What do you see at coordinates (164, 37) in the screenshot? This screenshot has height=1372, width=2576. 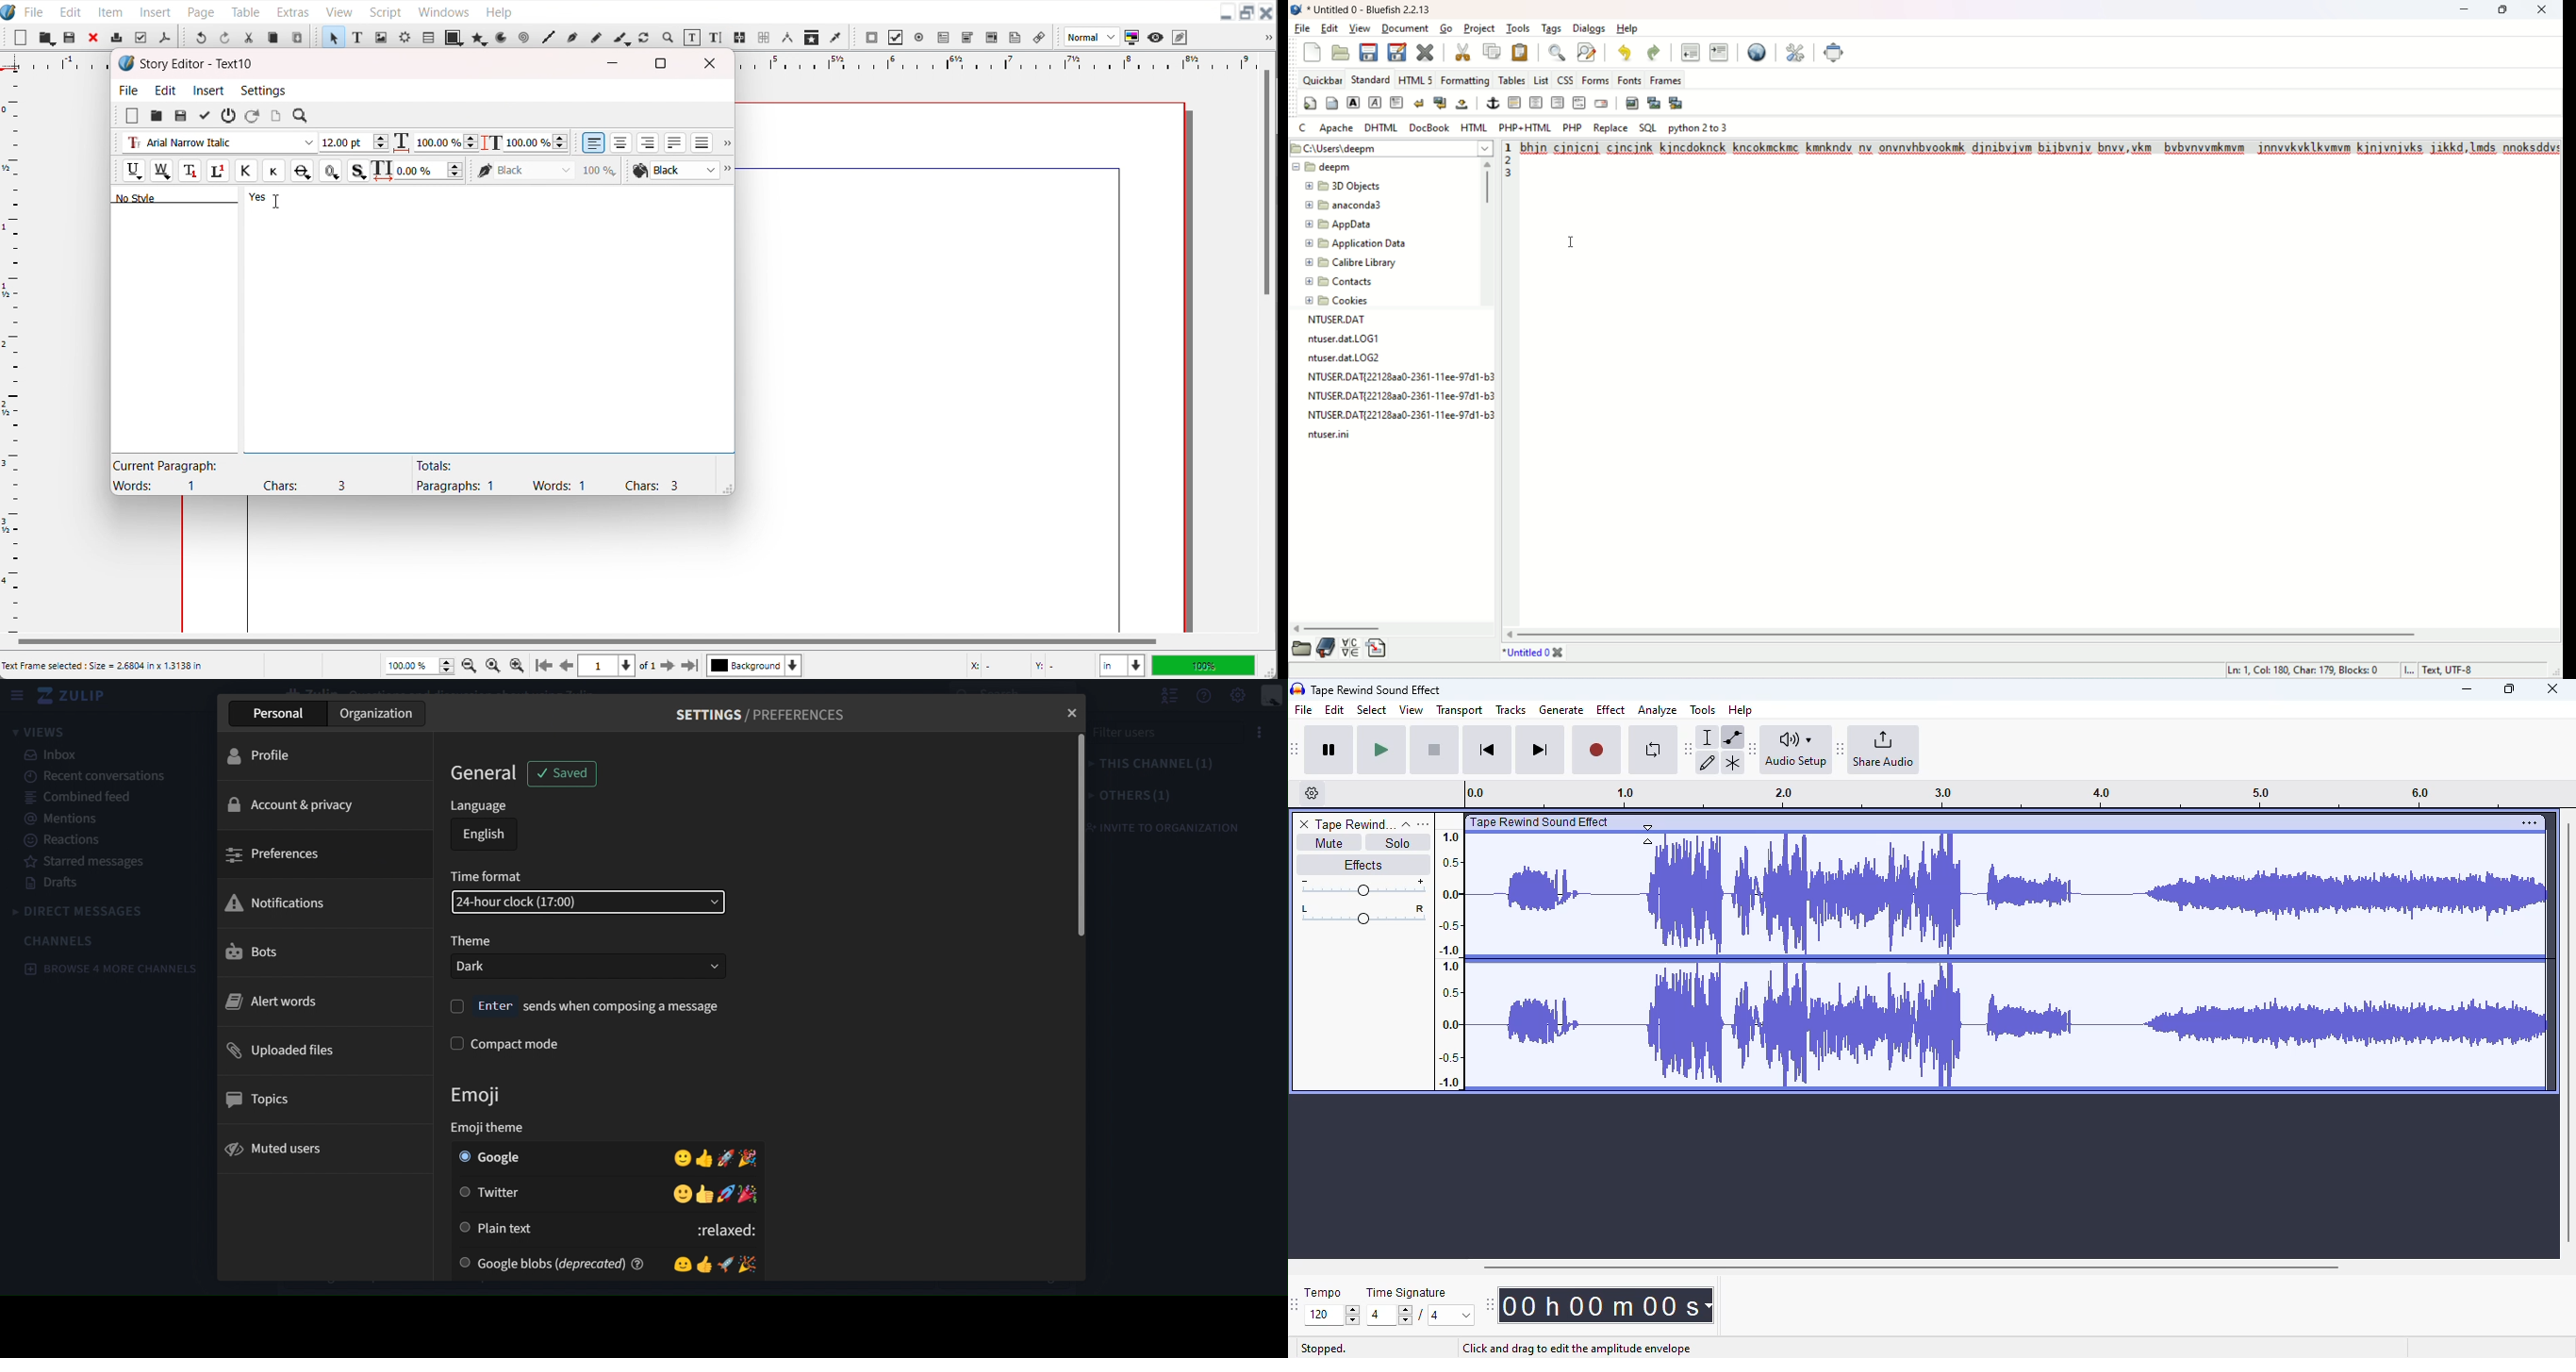 I see `Save as PDF` at bounding box center [164, 37].